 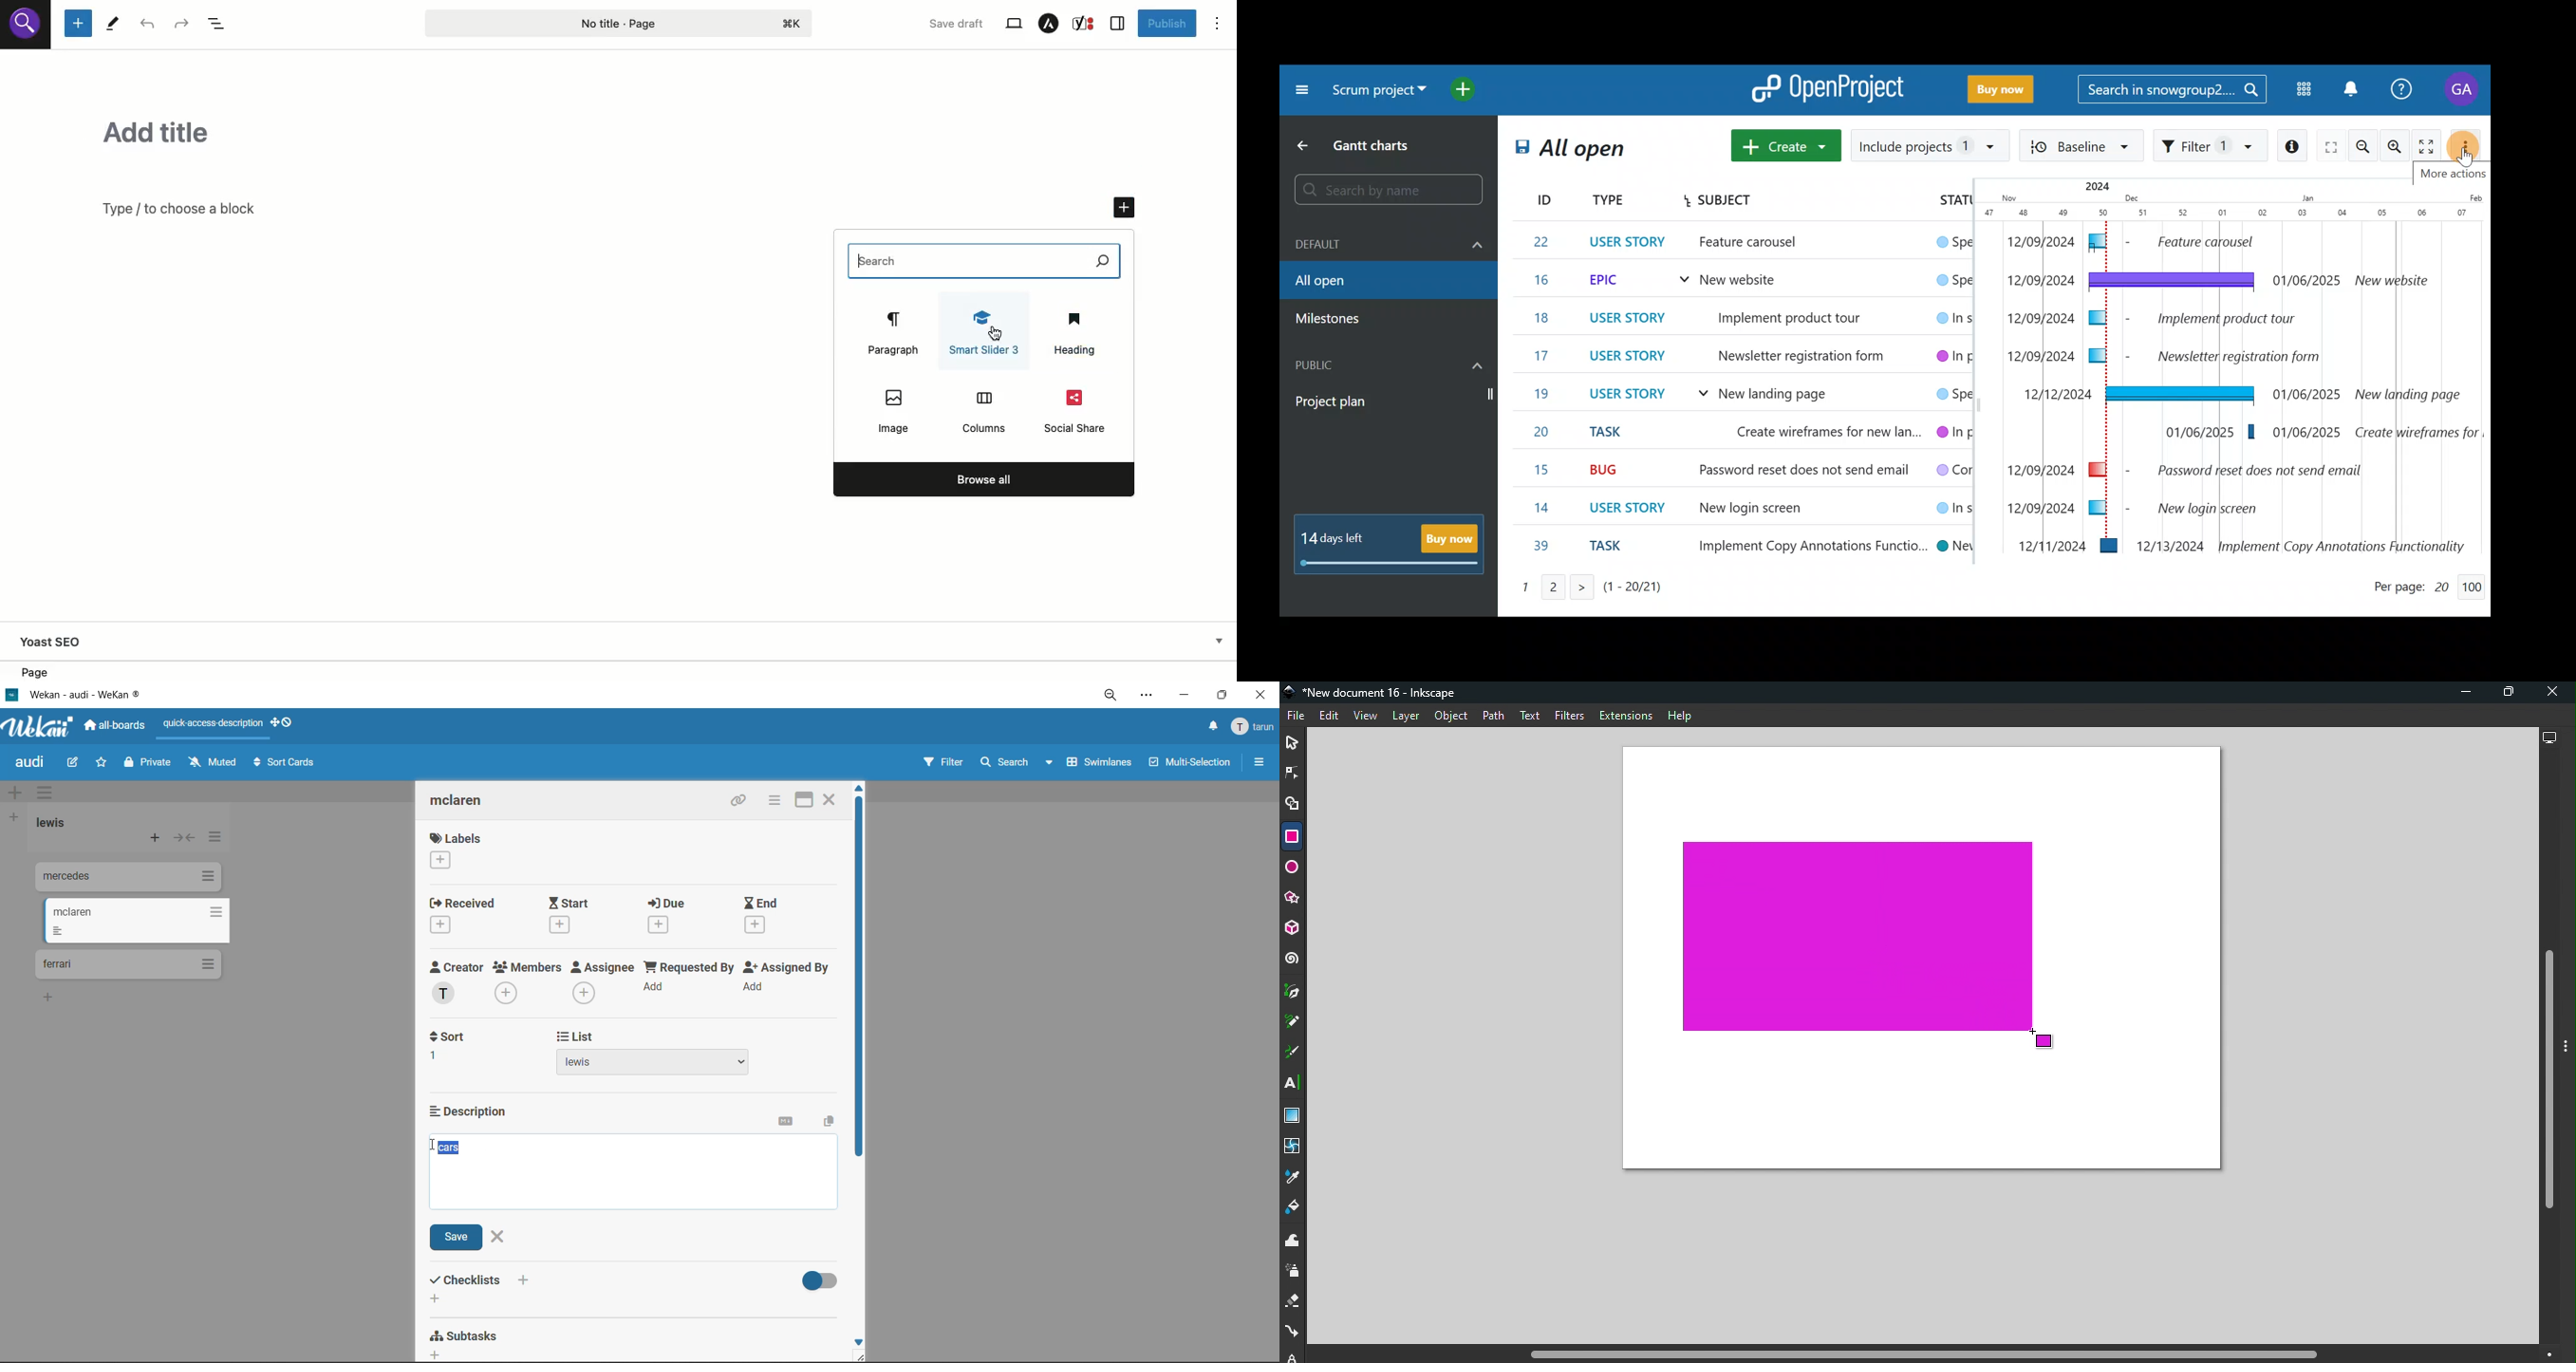 I want to click on Account name, so click(x=2463, y=92).